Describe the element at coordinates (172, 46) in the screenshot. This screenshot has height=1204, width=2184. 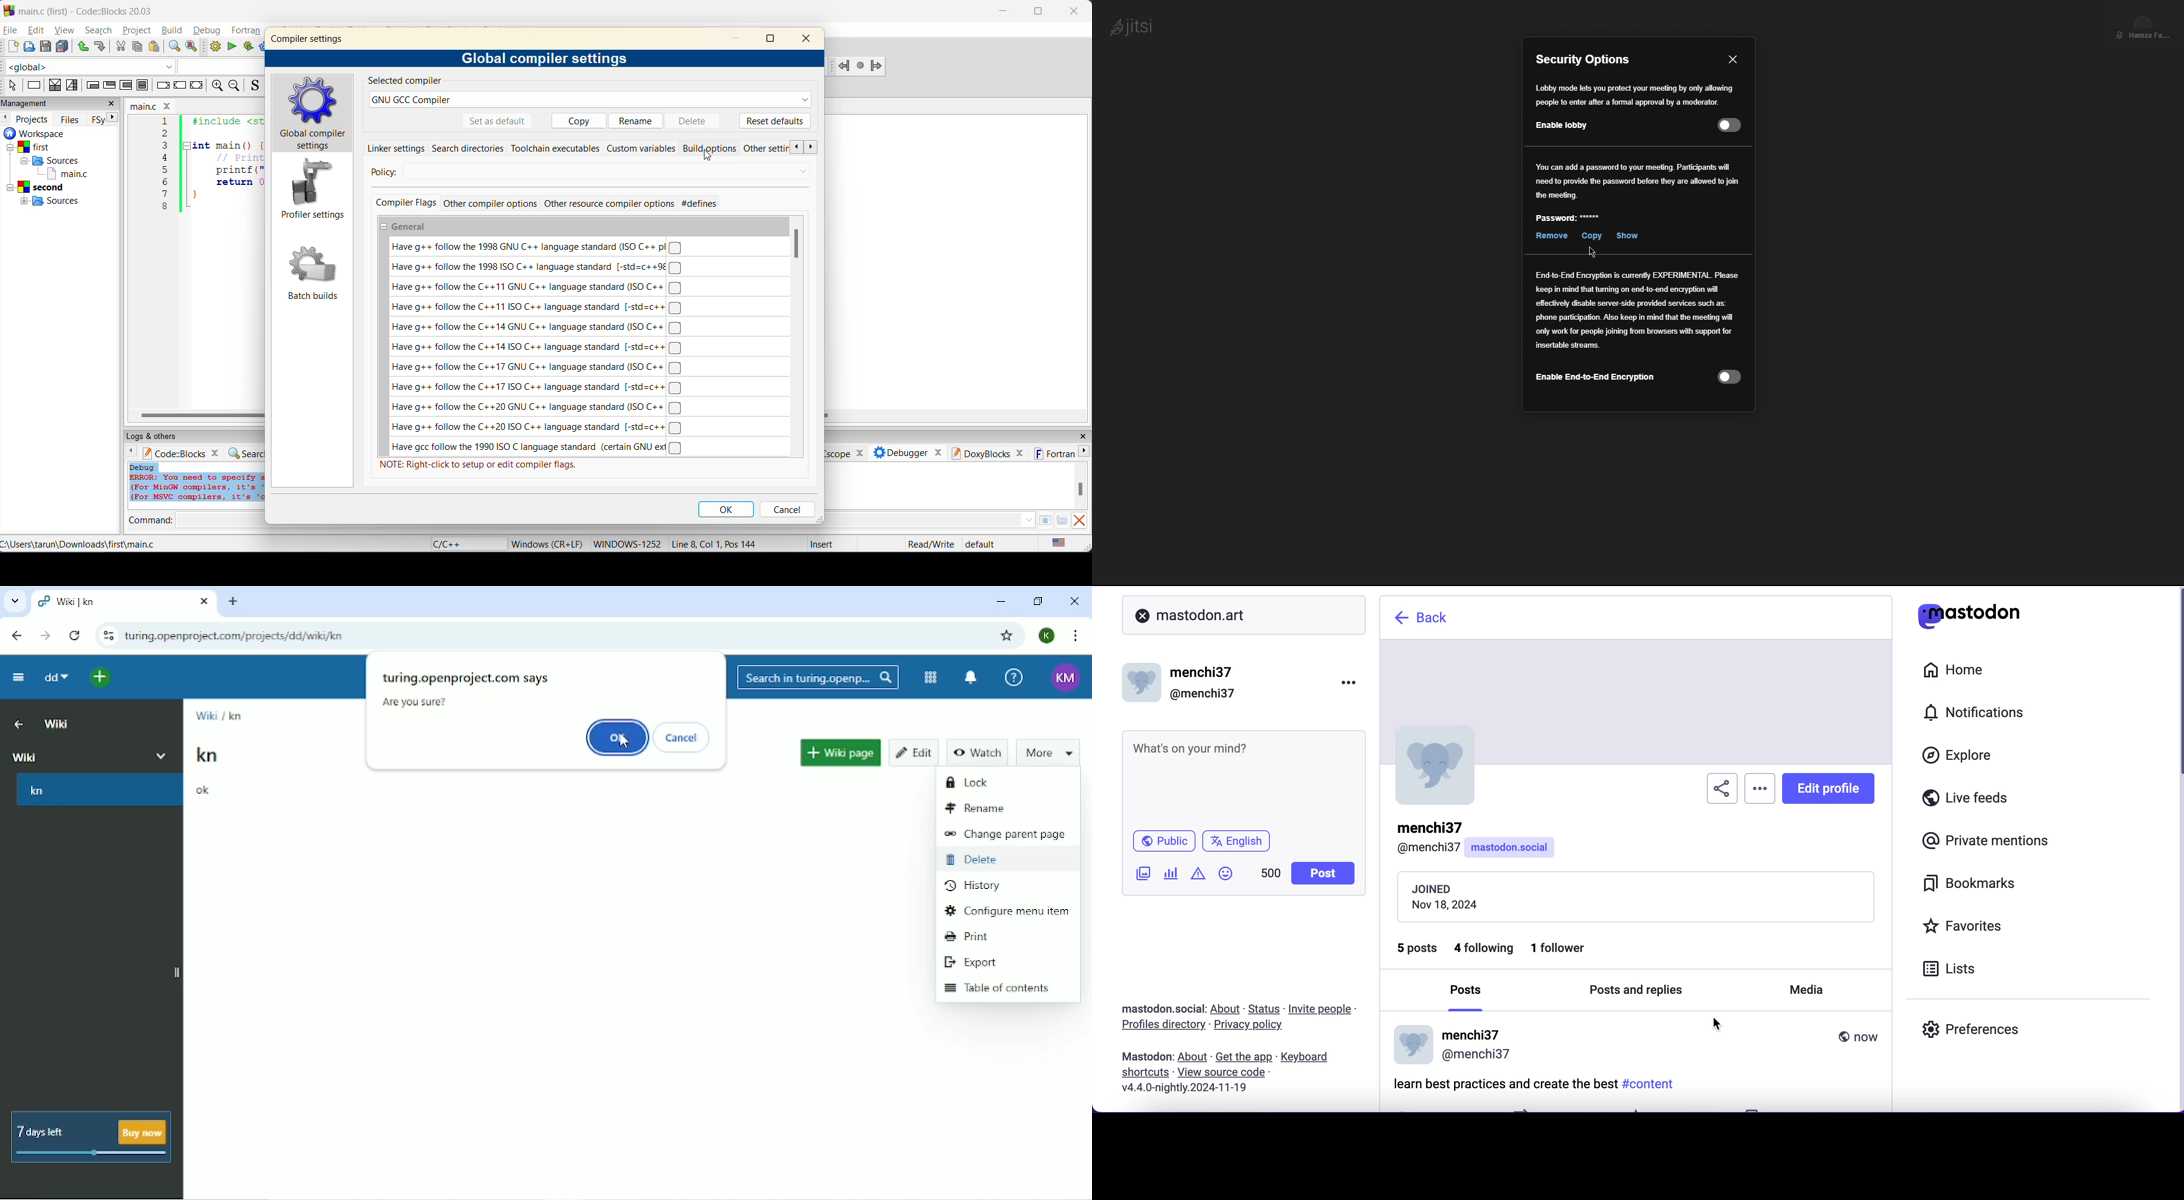
I see `find` at that location.